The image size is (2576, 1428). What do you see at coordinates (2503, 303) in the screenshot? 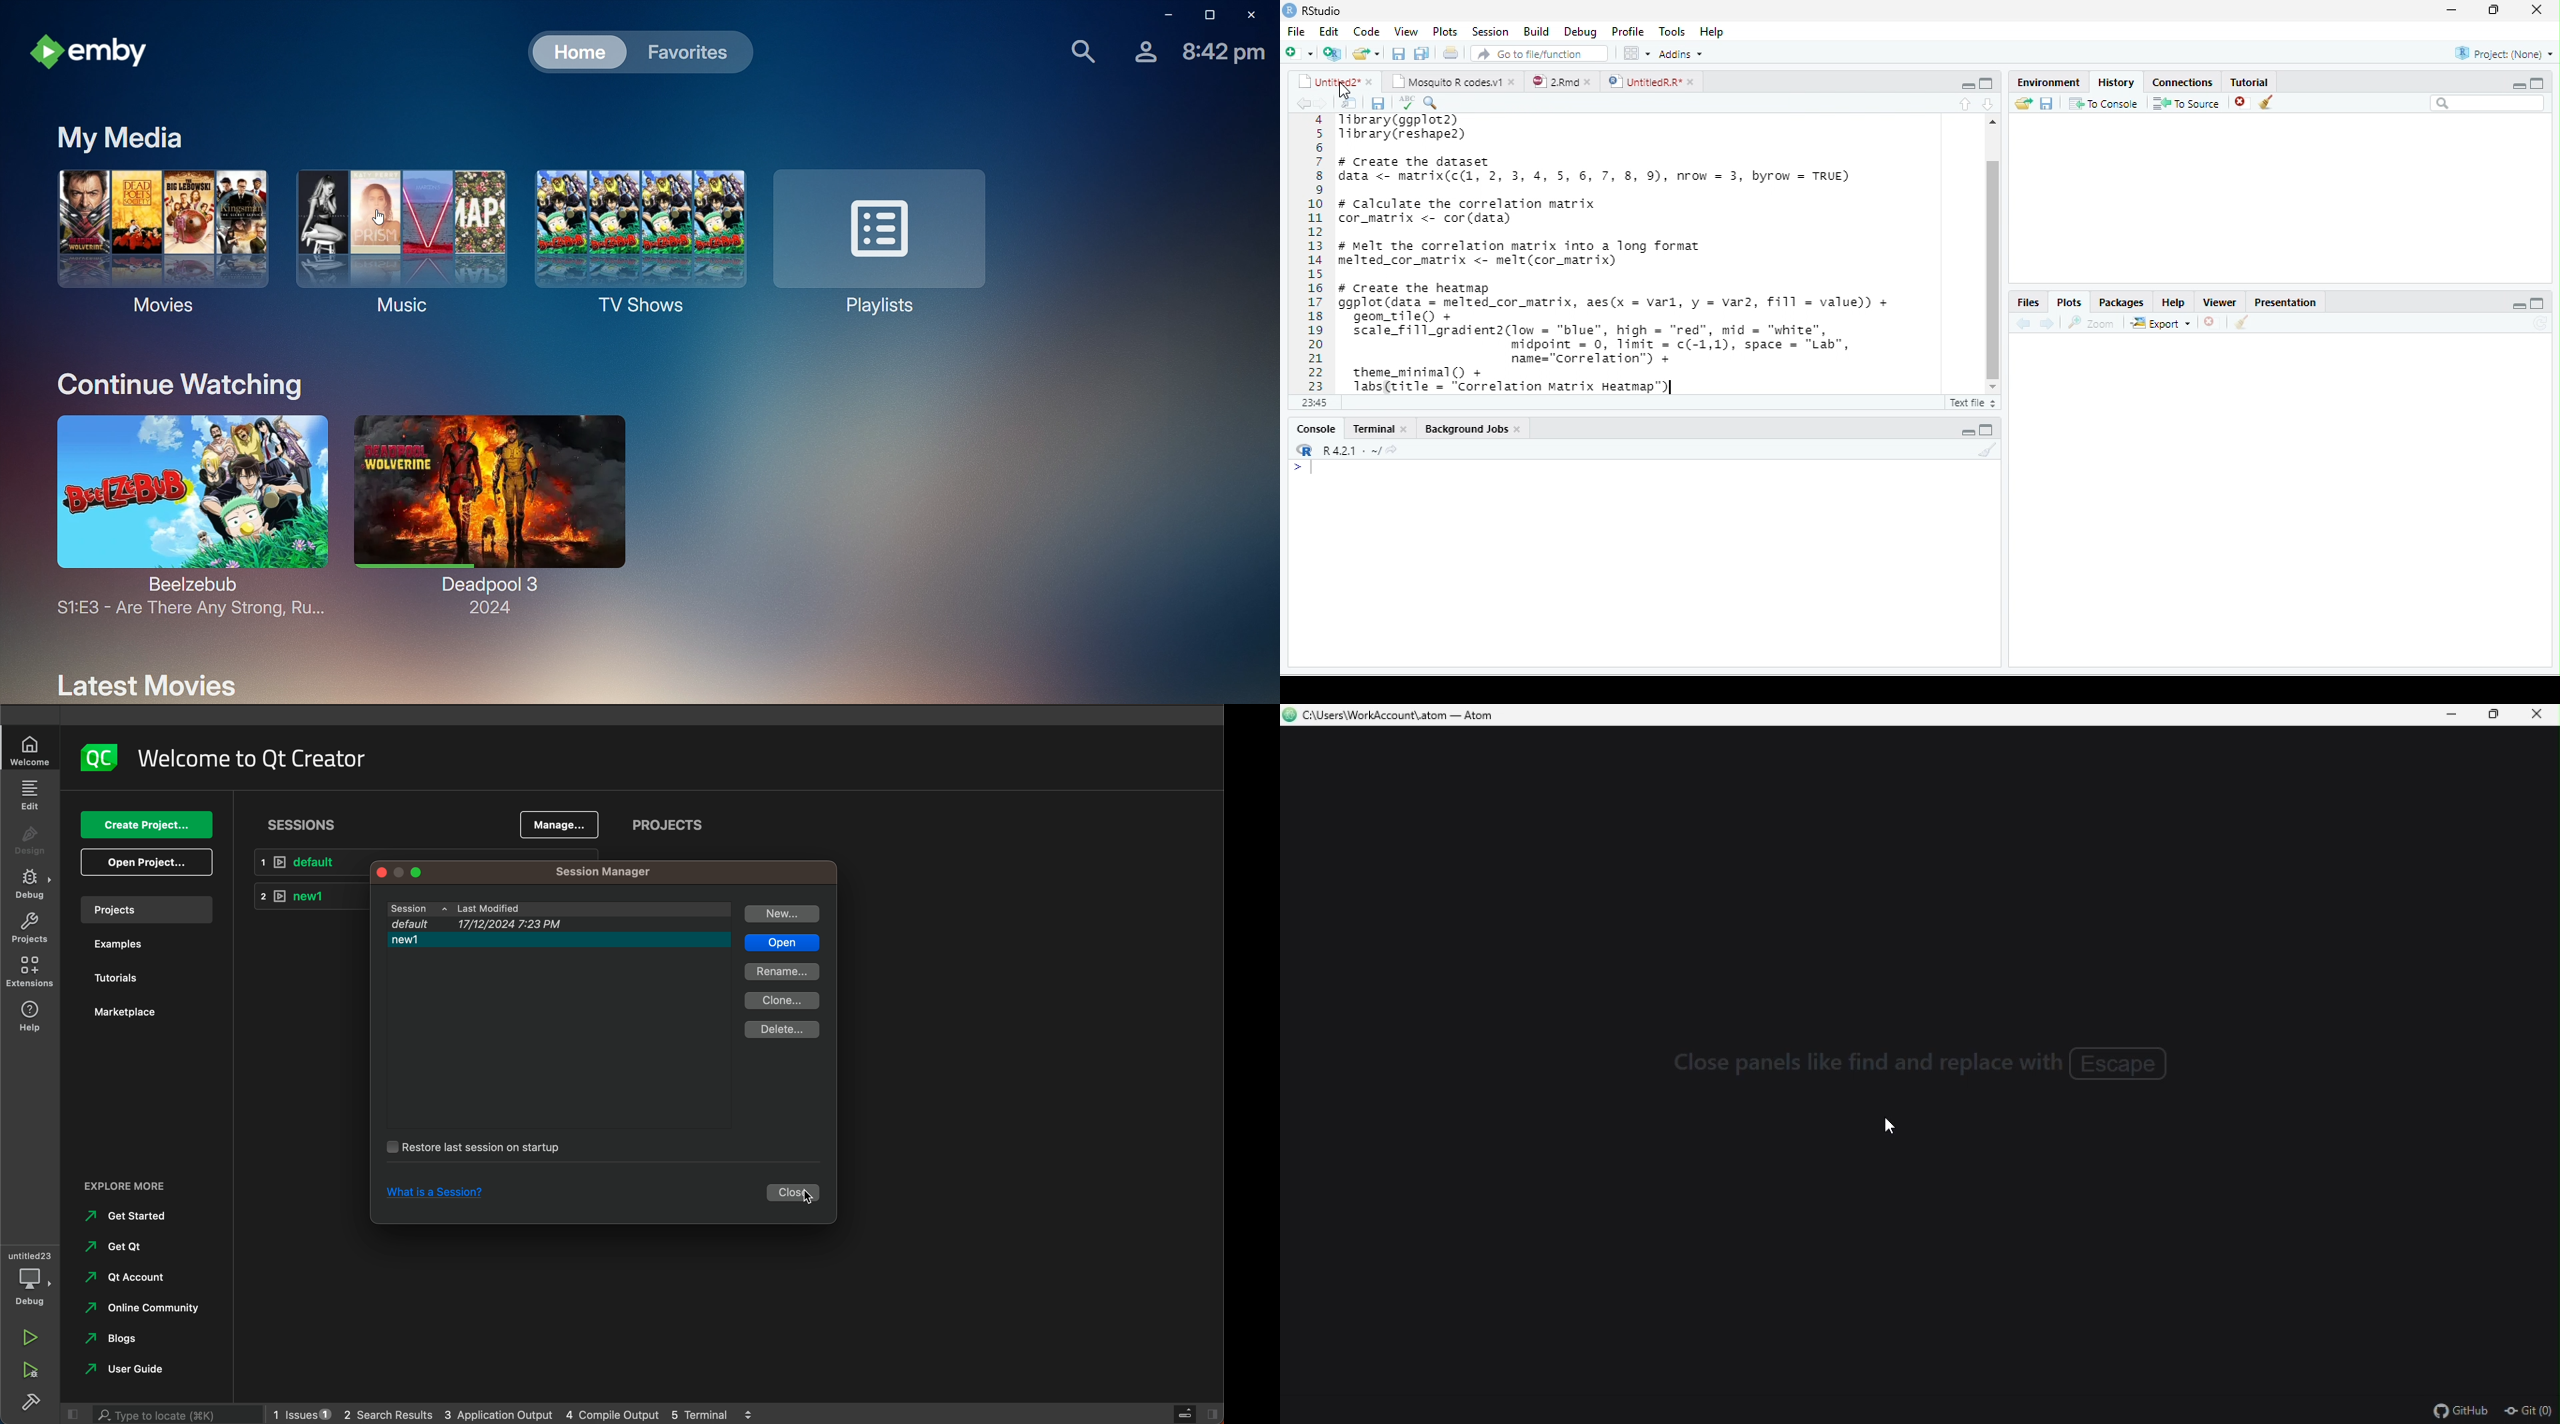
I see `` at bounding box center [2503, 303].